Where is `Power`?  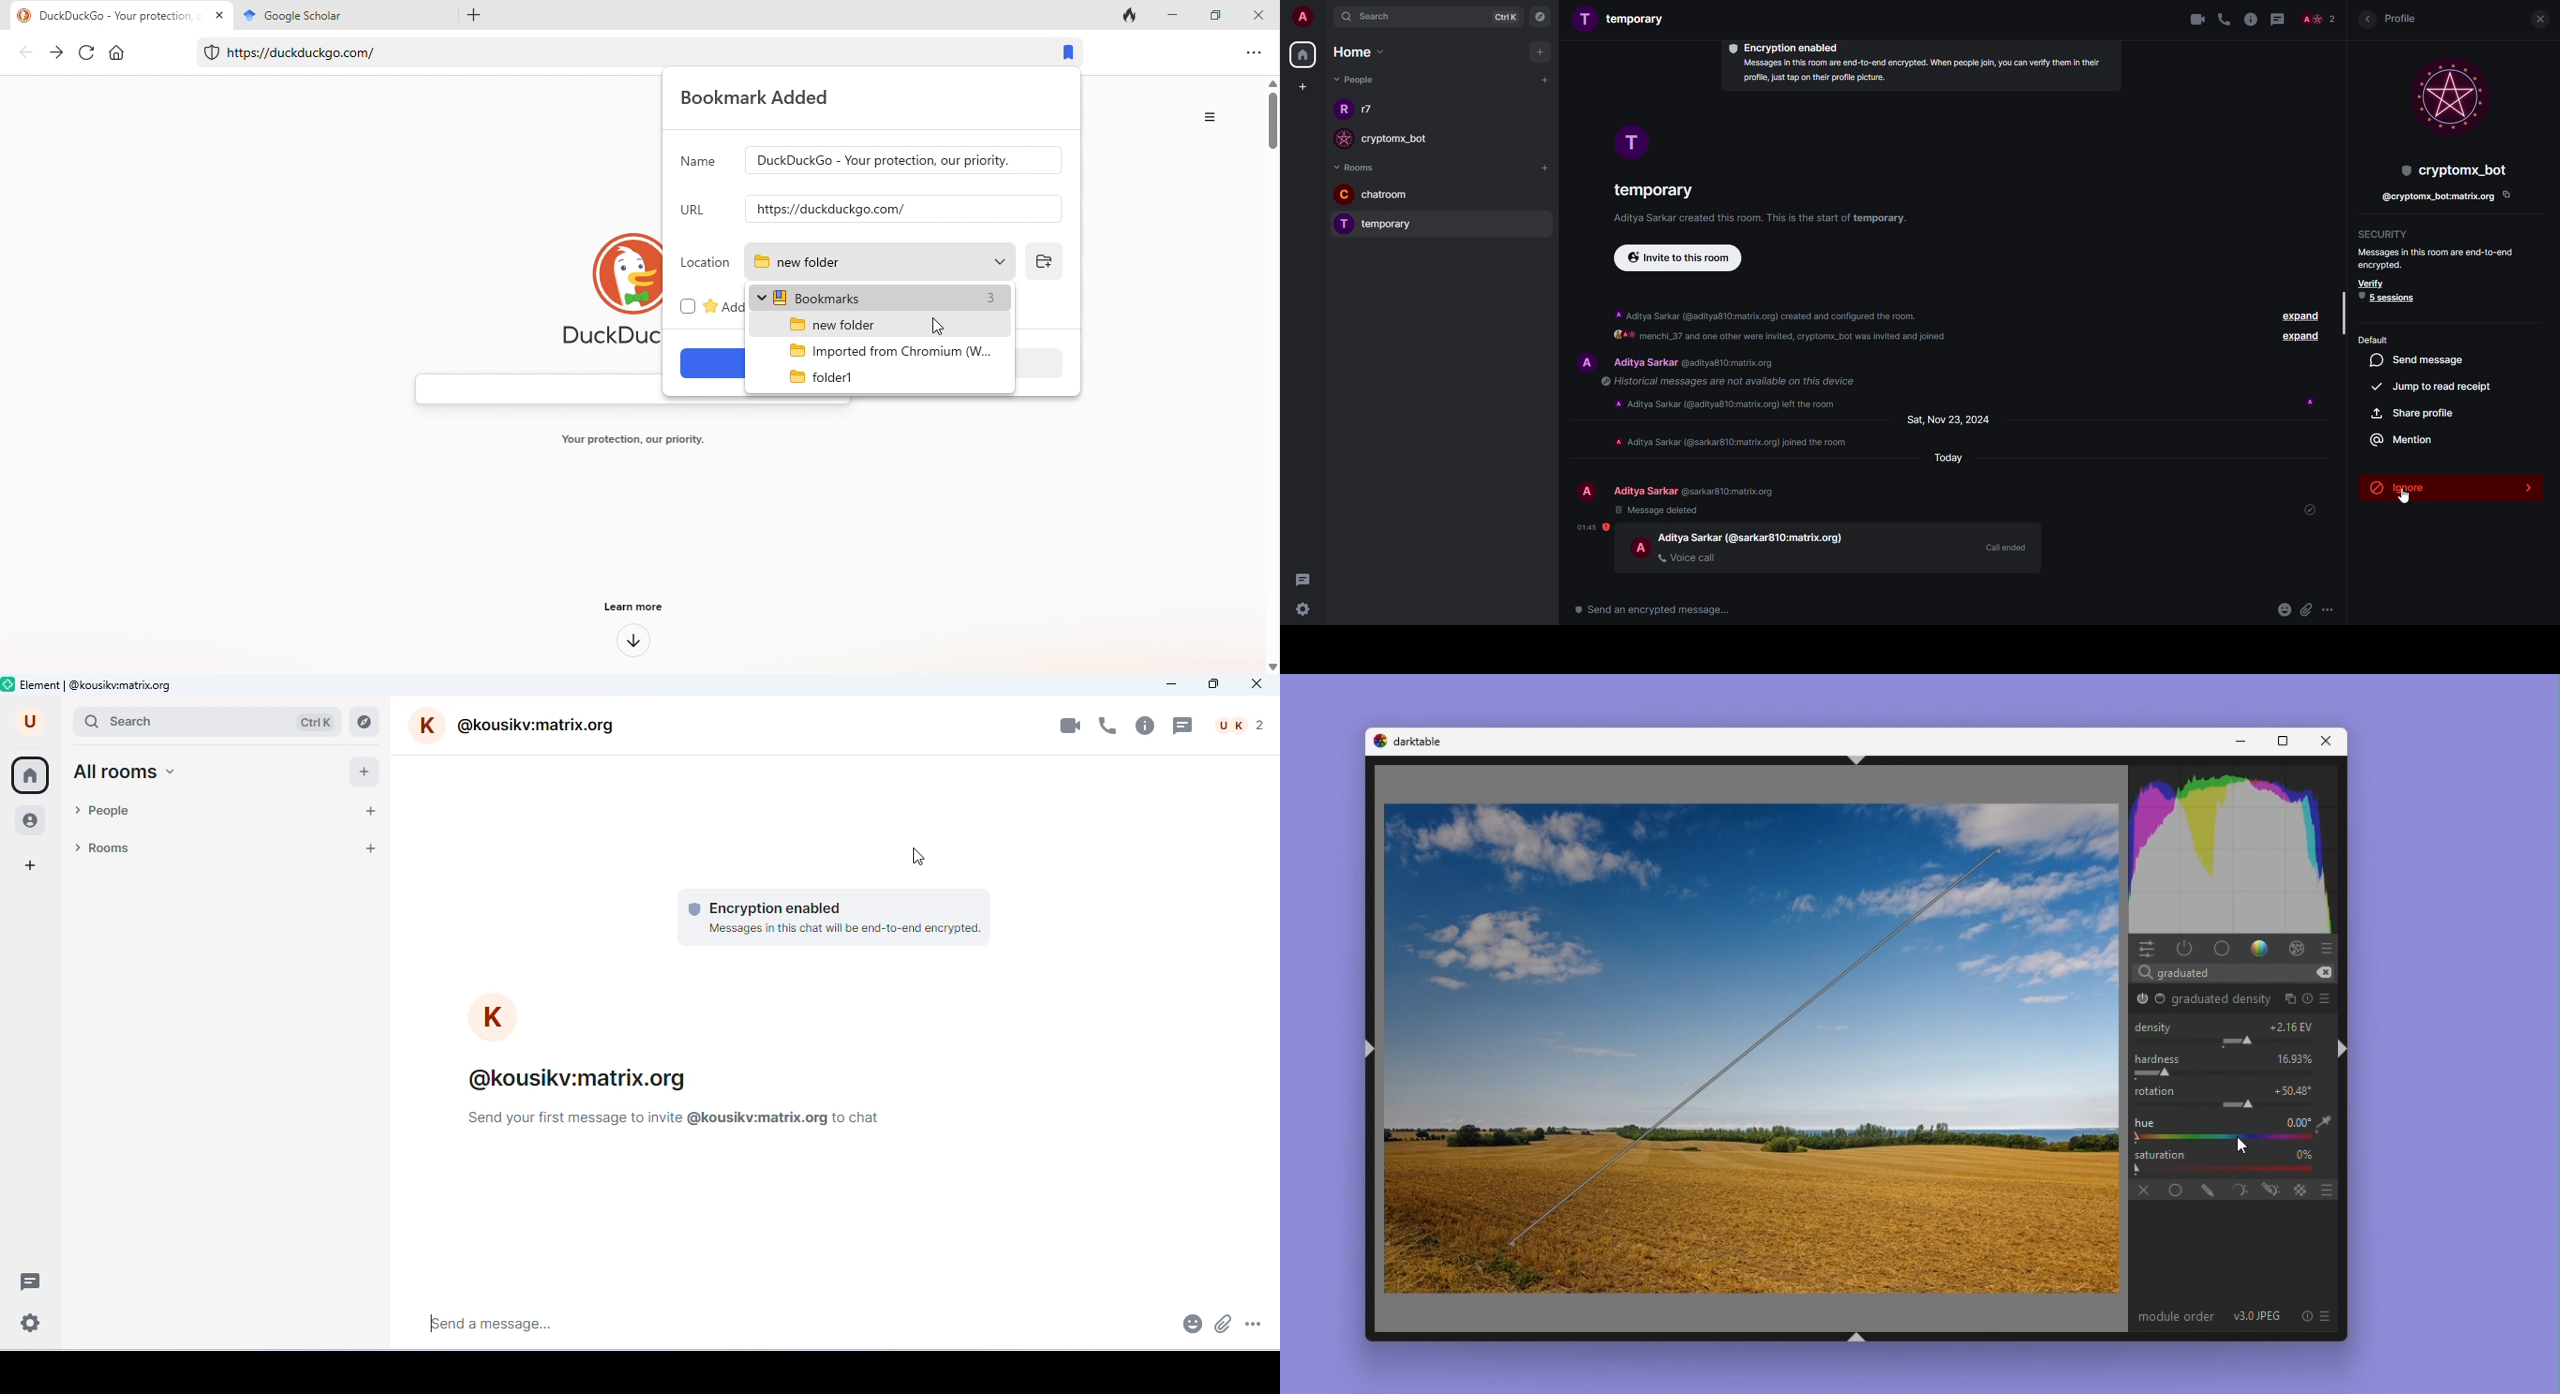
Power is located at coordinates (2185, 947).